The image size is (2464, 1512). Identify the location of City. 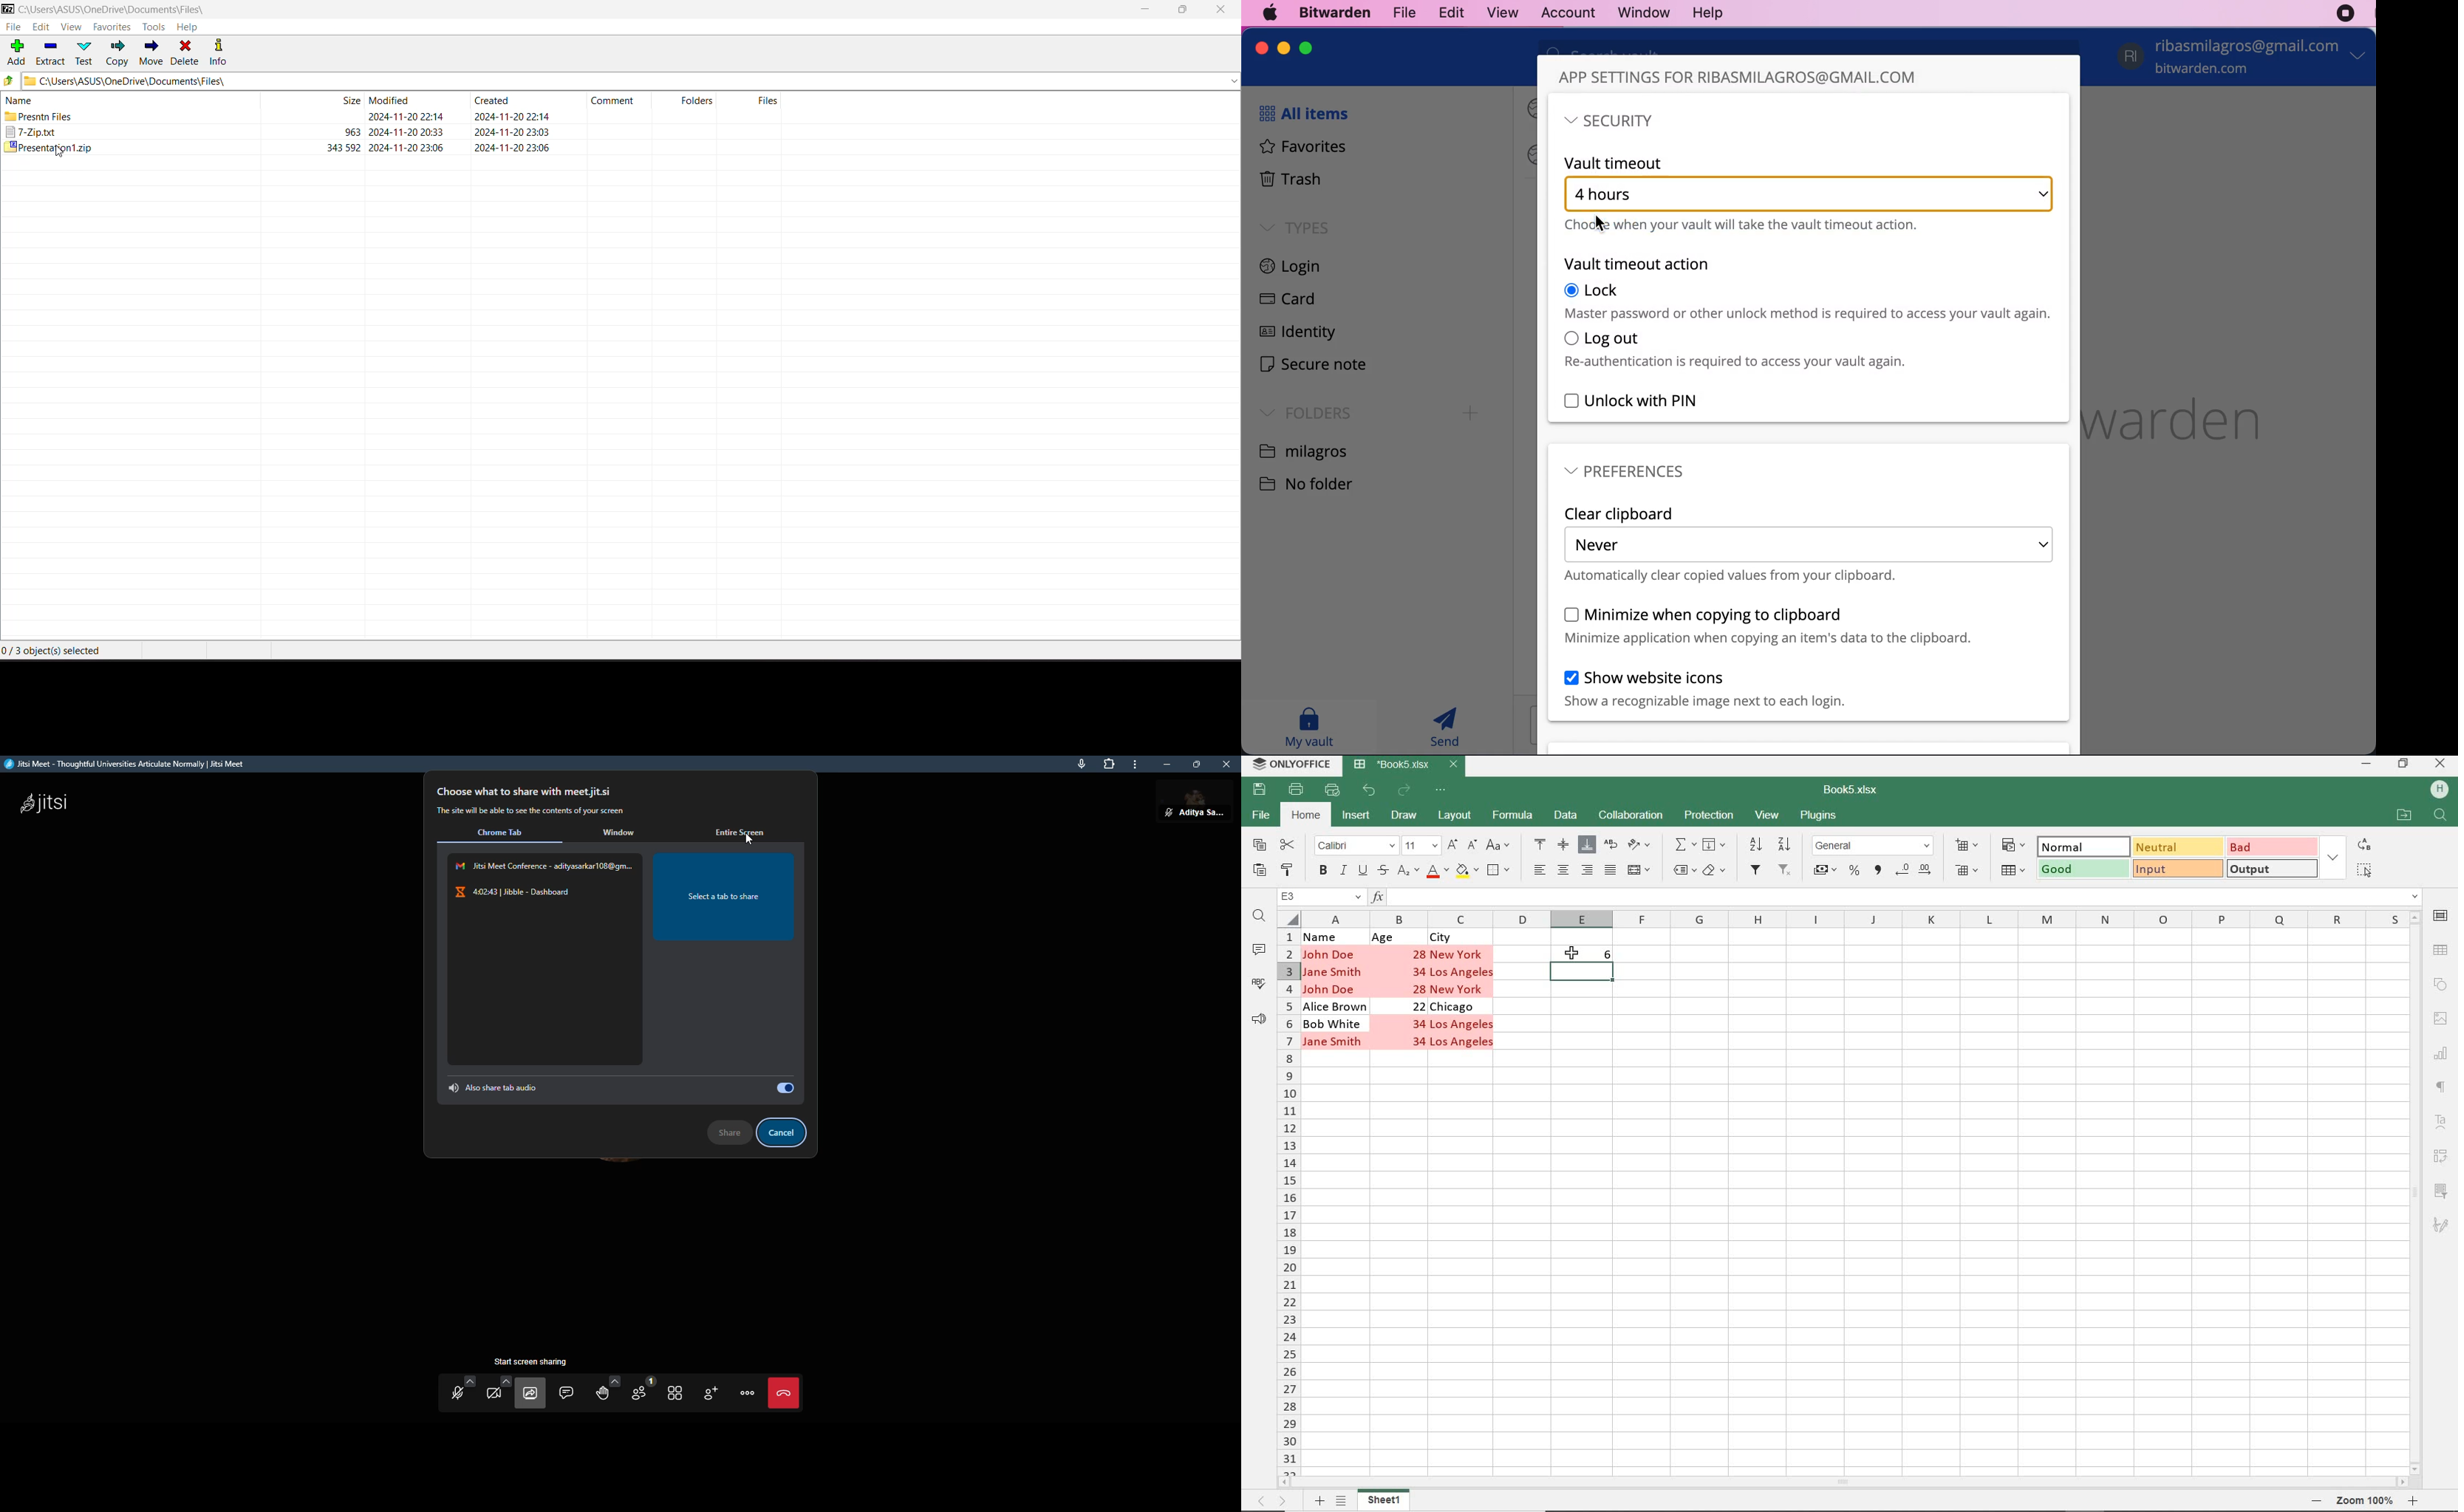
(1444, 937).